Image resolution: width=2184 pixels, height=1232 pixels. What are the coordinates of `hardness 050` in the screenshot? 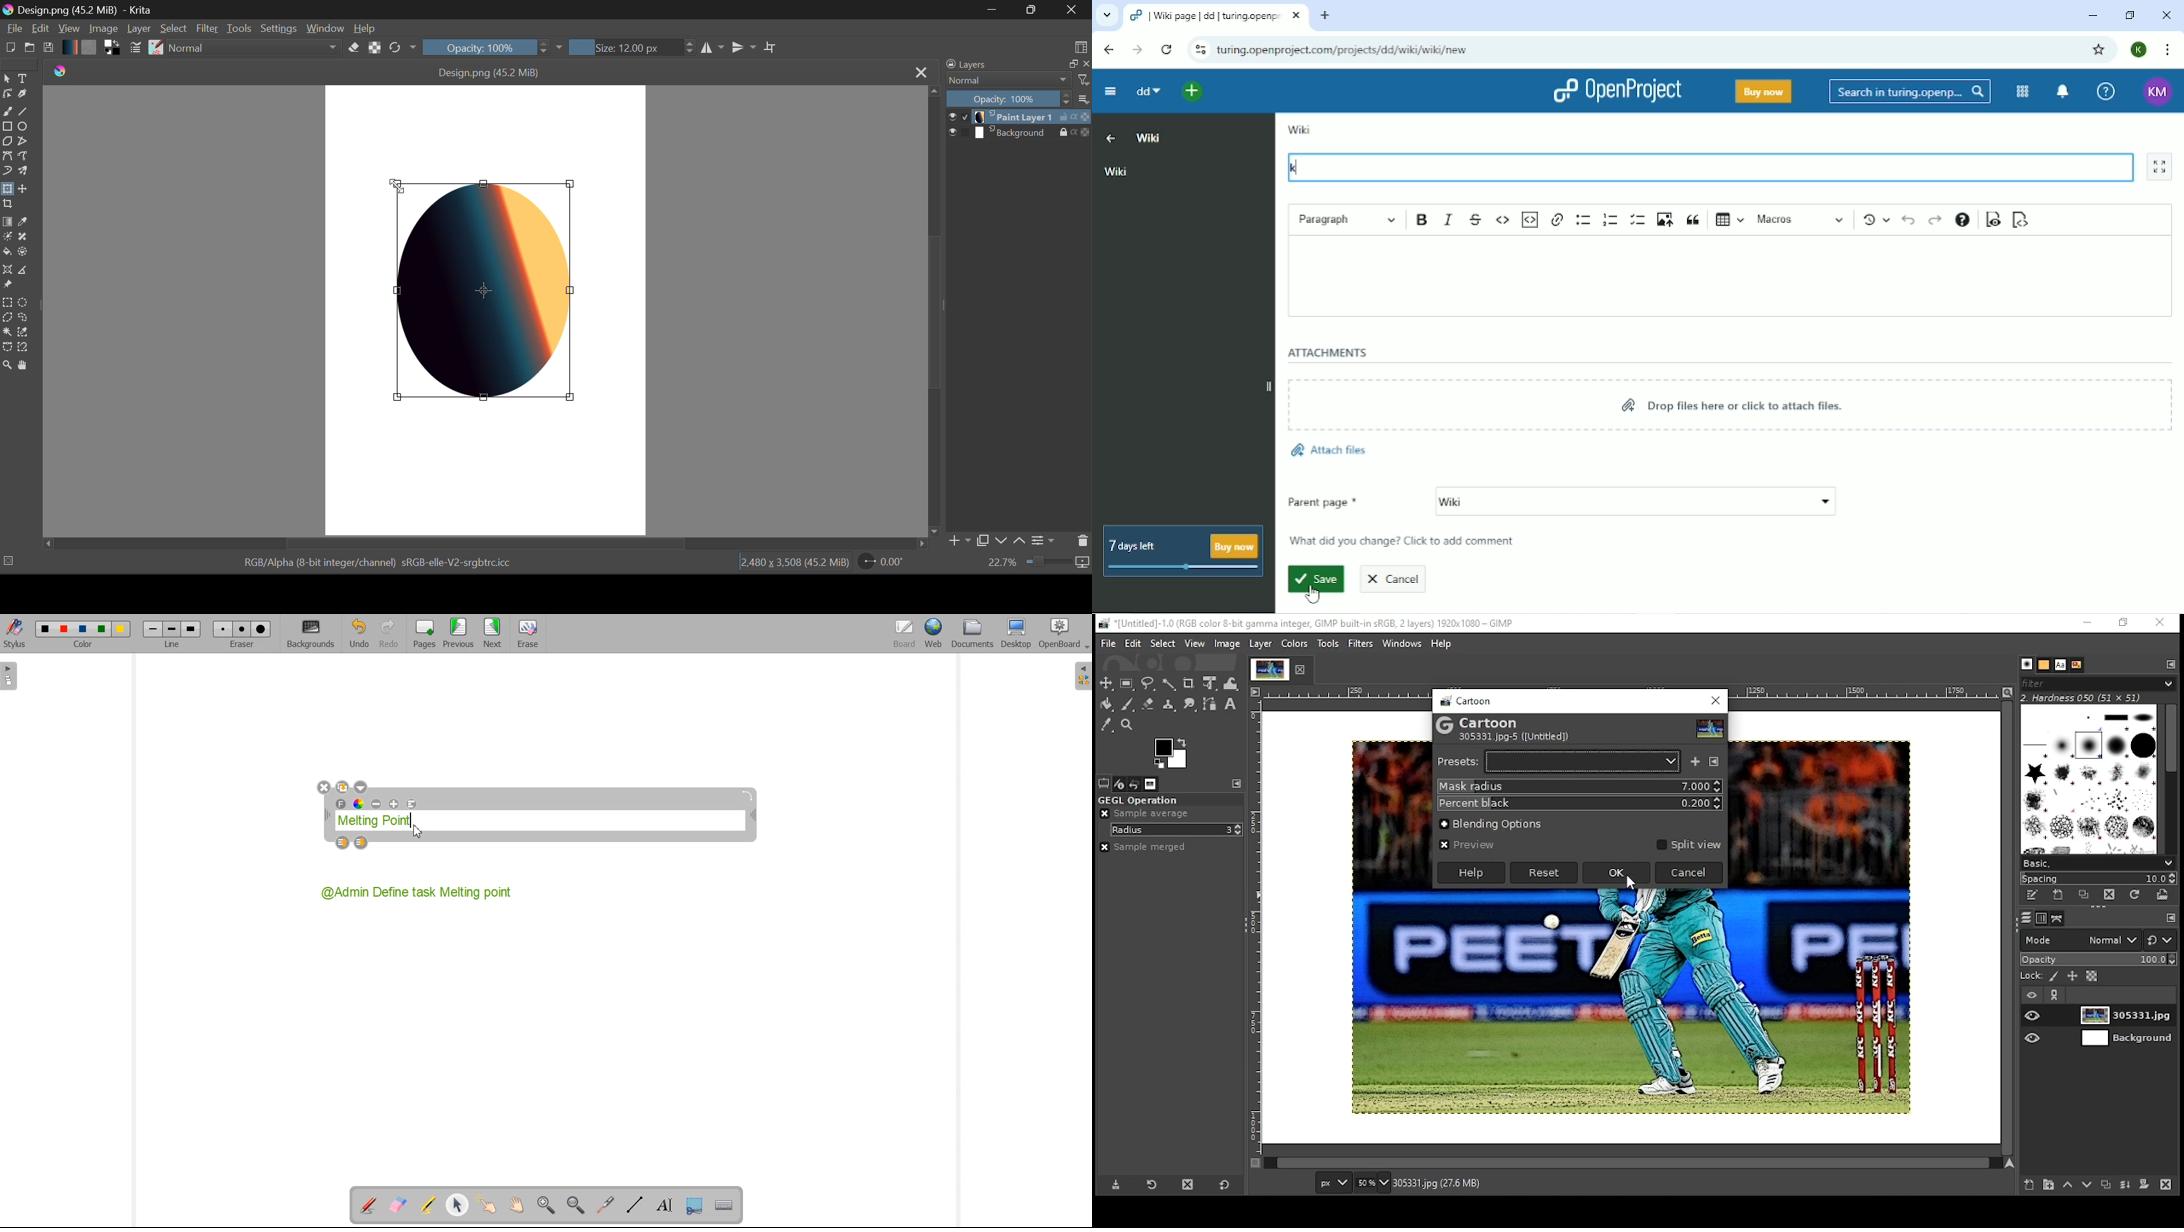 It's located at (2094, 698).